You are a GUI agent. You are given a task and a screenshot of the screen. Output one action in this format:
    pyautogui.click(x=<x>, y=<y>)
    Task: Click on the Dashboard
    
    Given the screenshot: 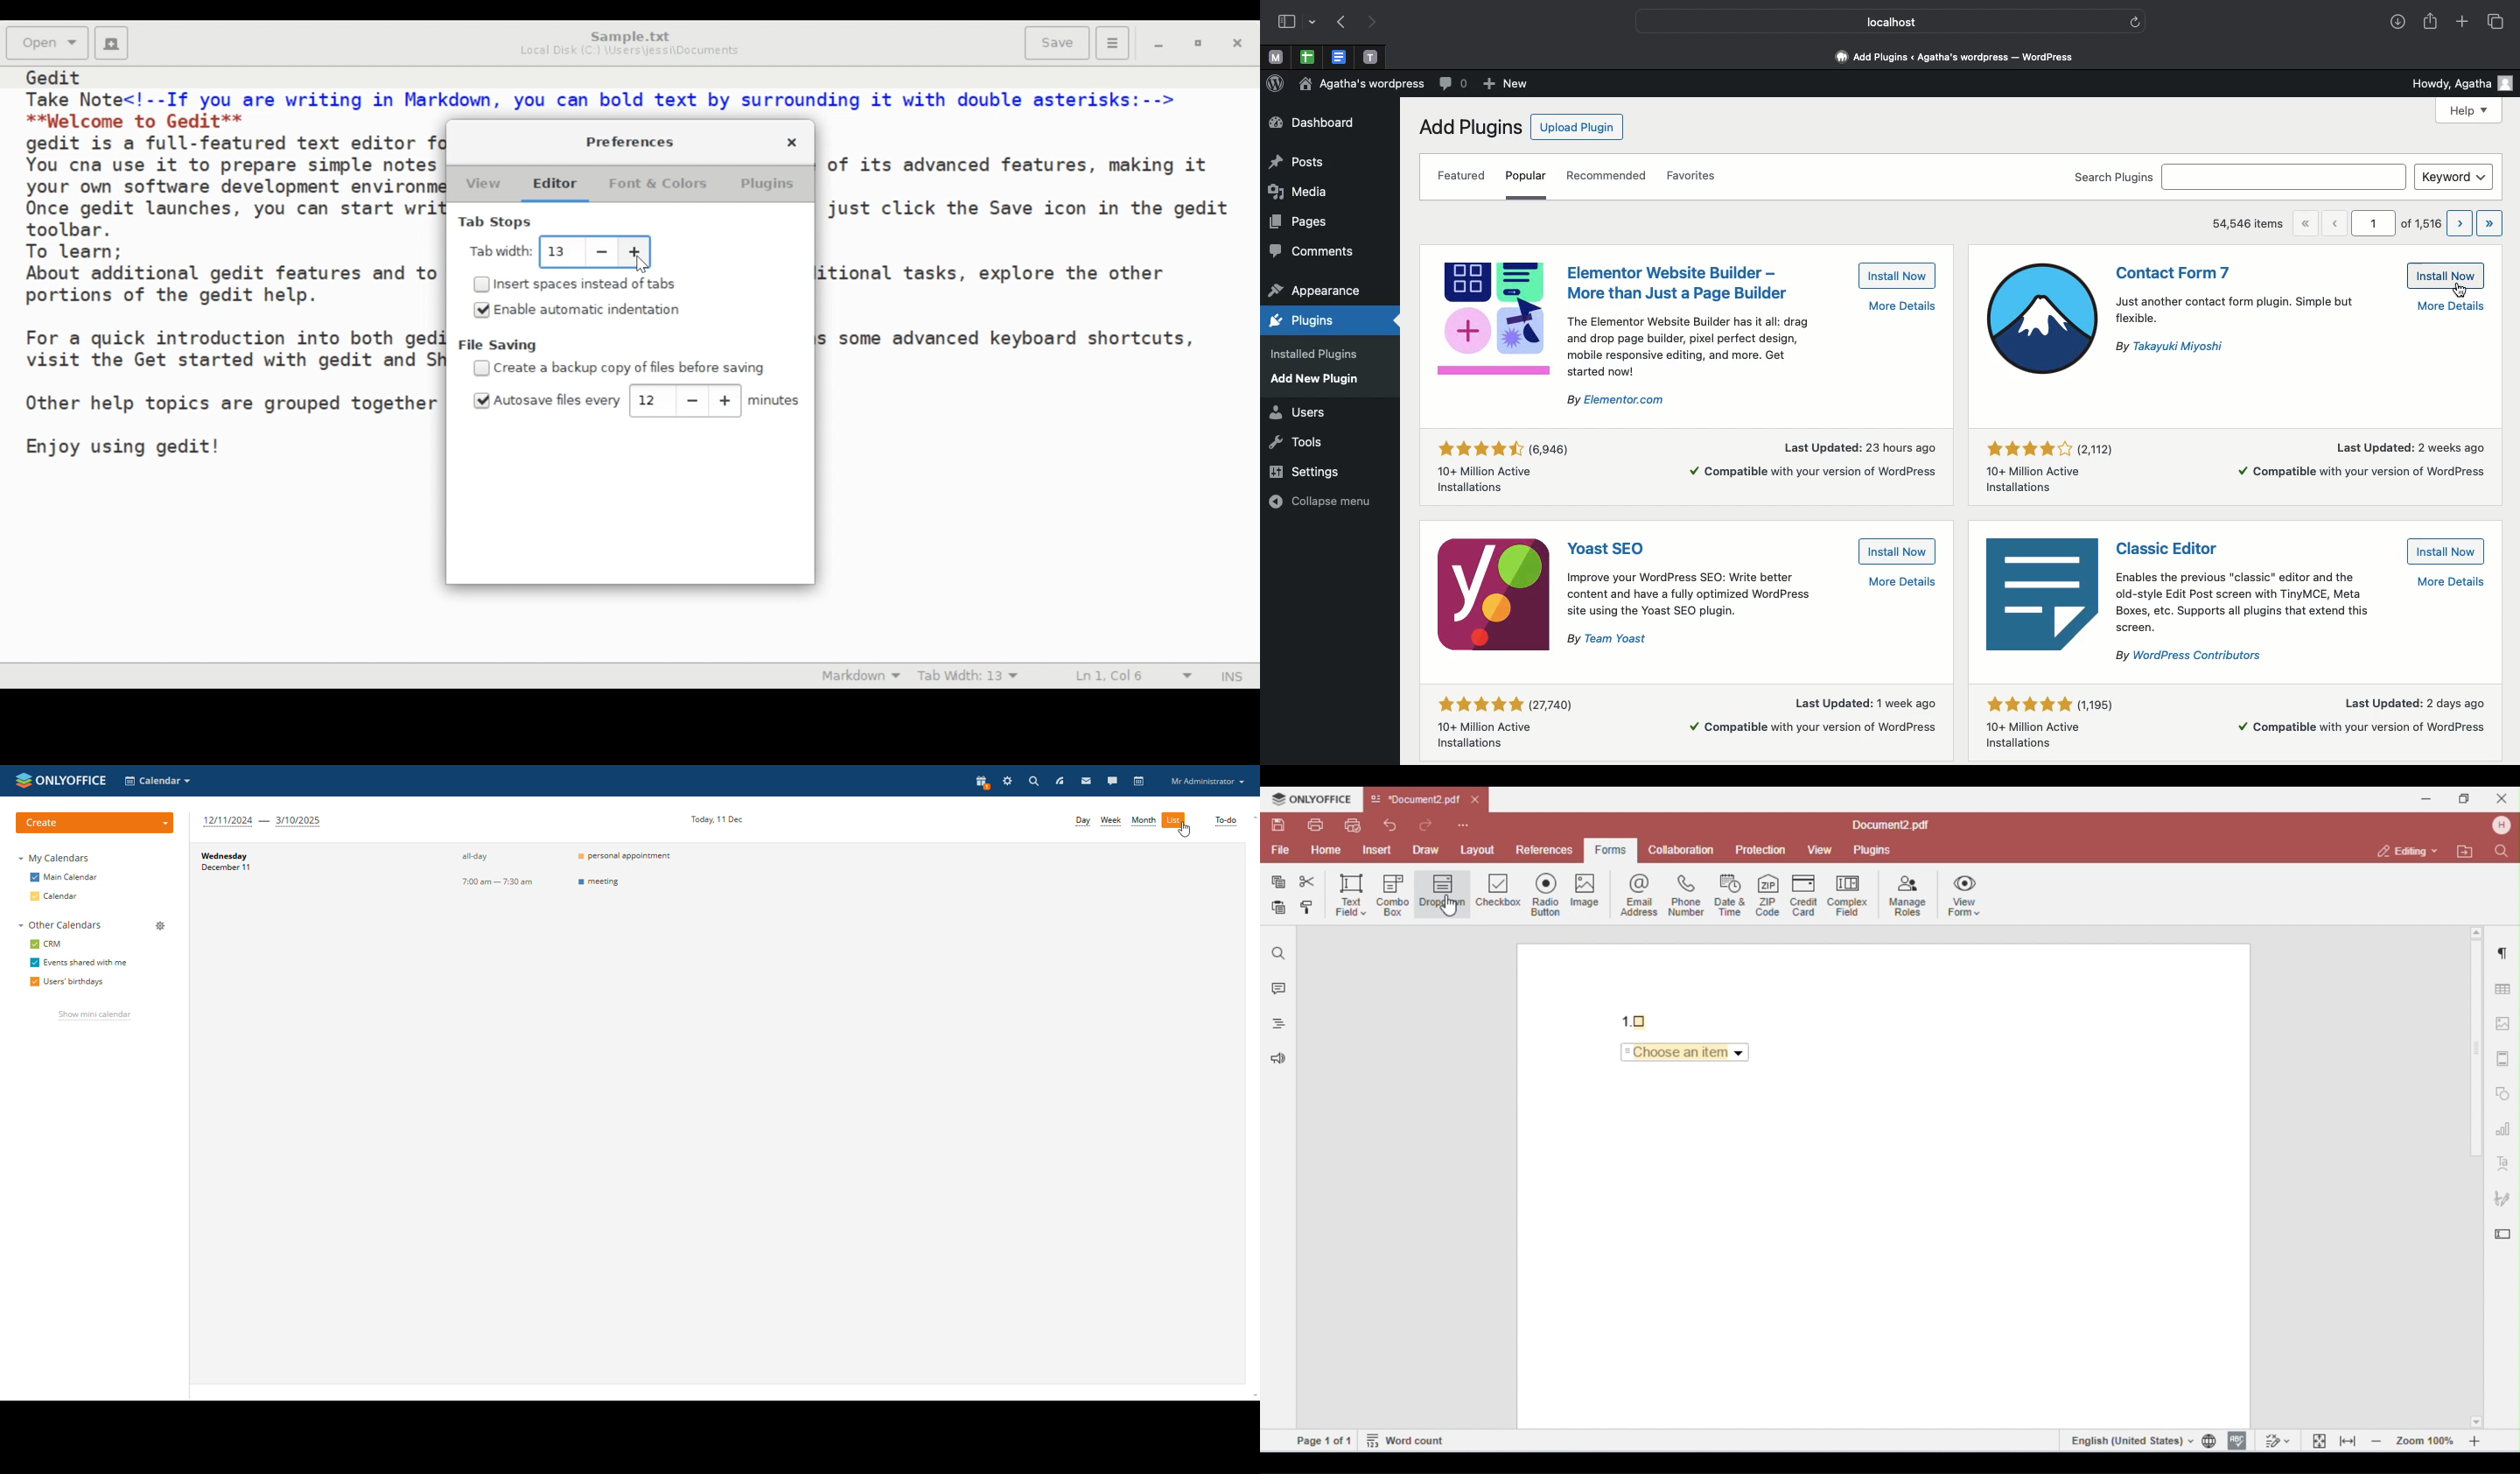 What is the action you would take?
    pyautogui.click(x=1320, y=123)
    